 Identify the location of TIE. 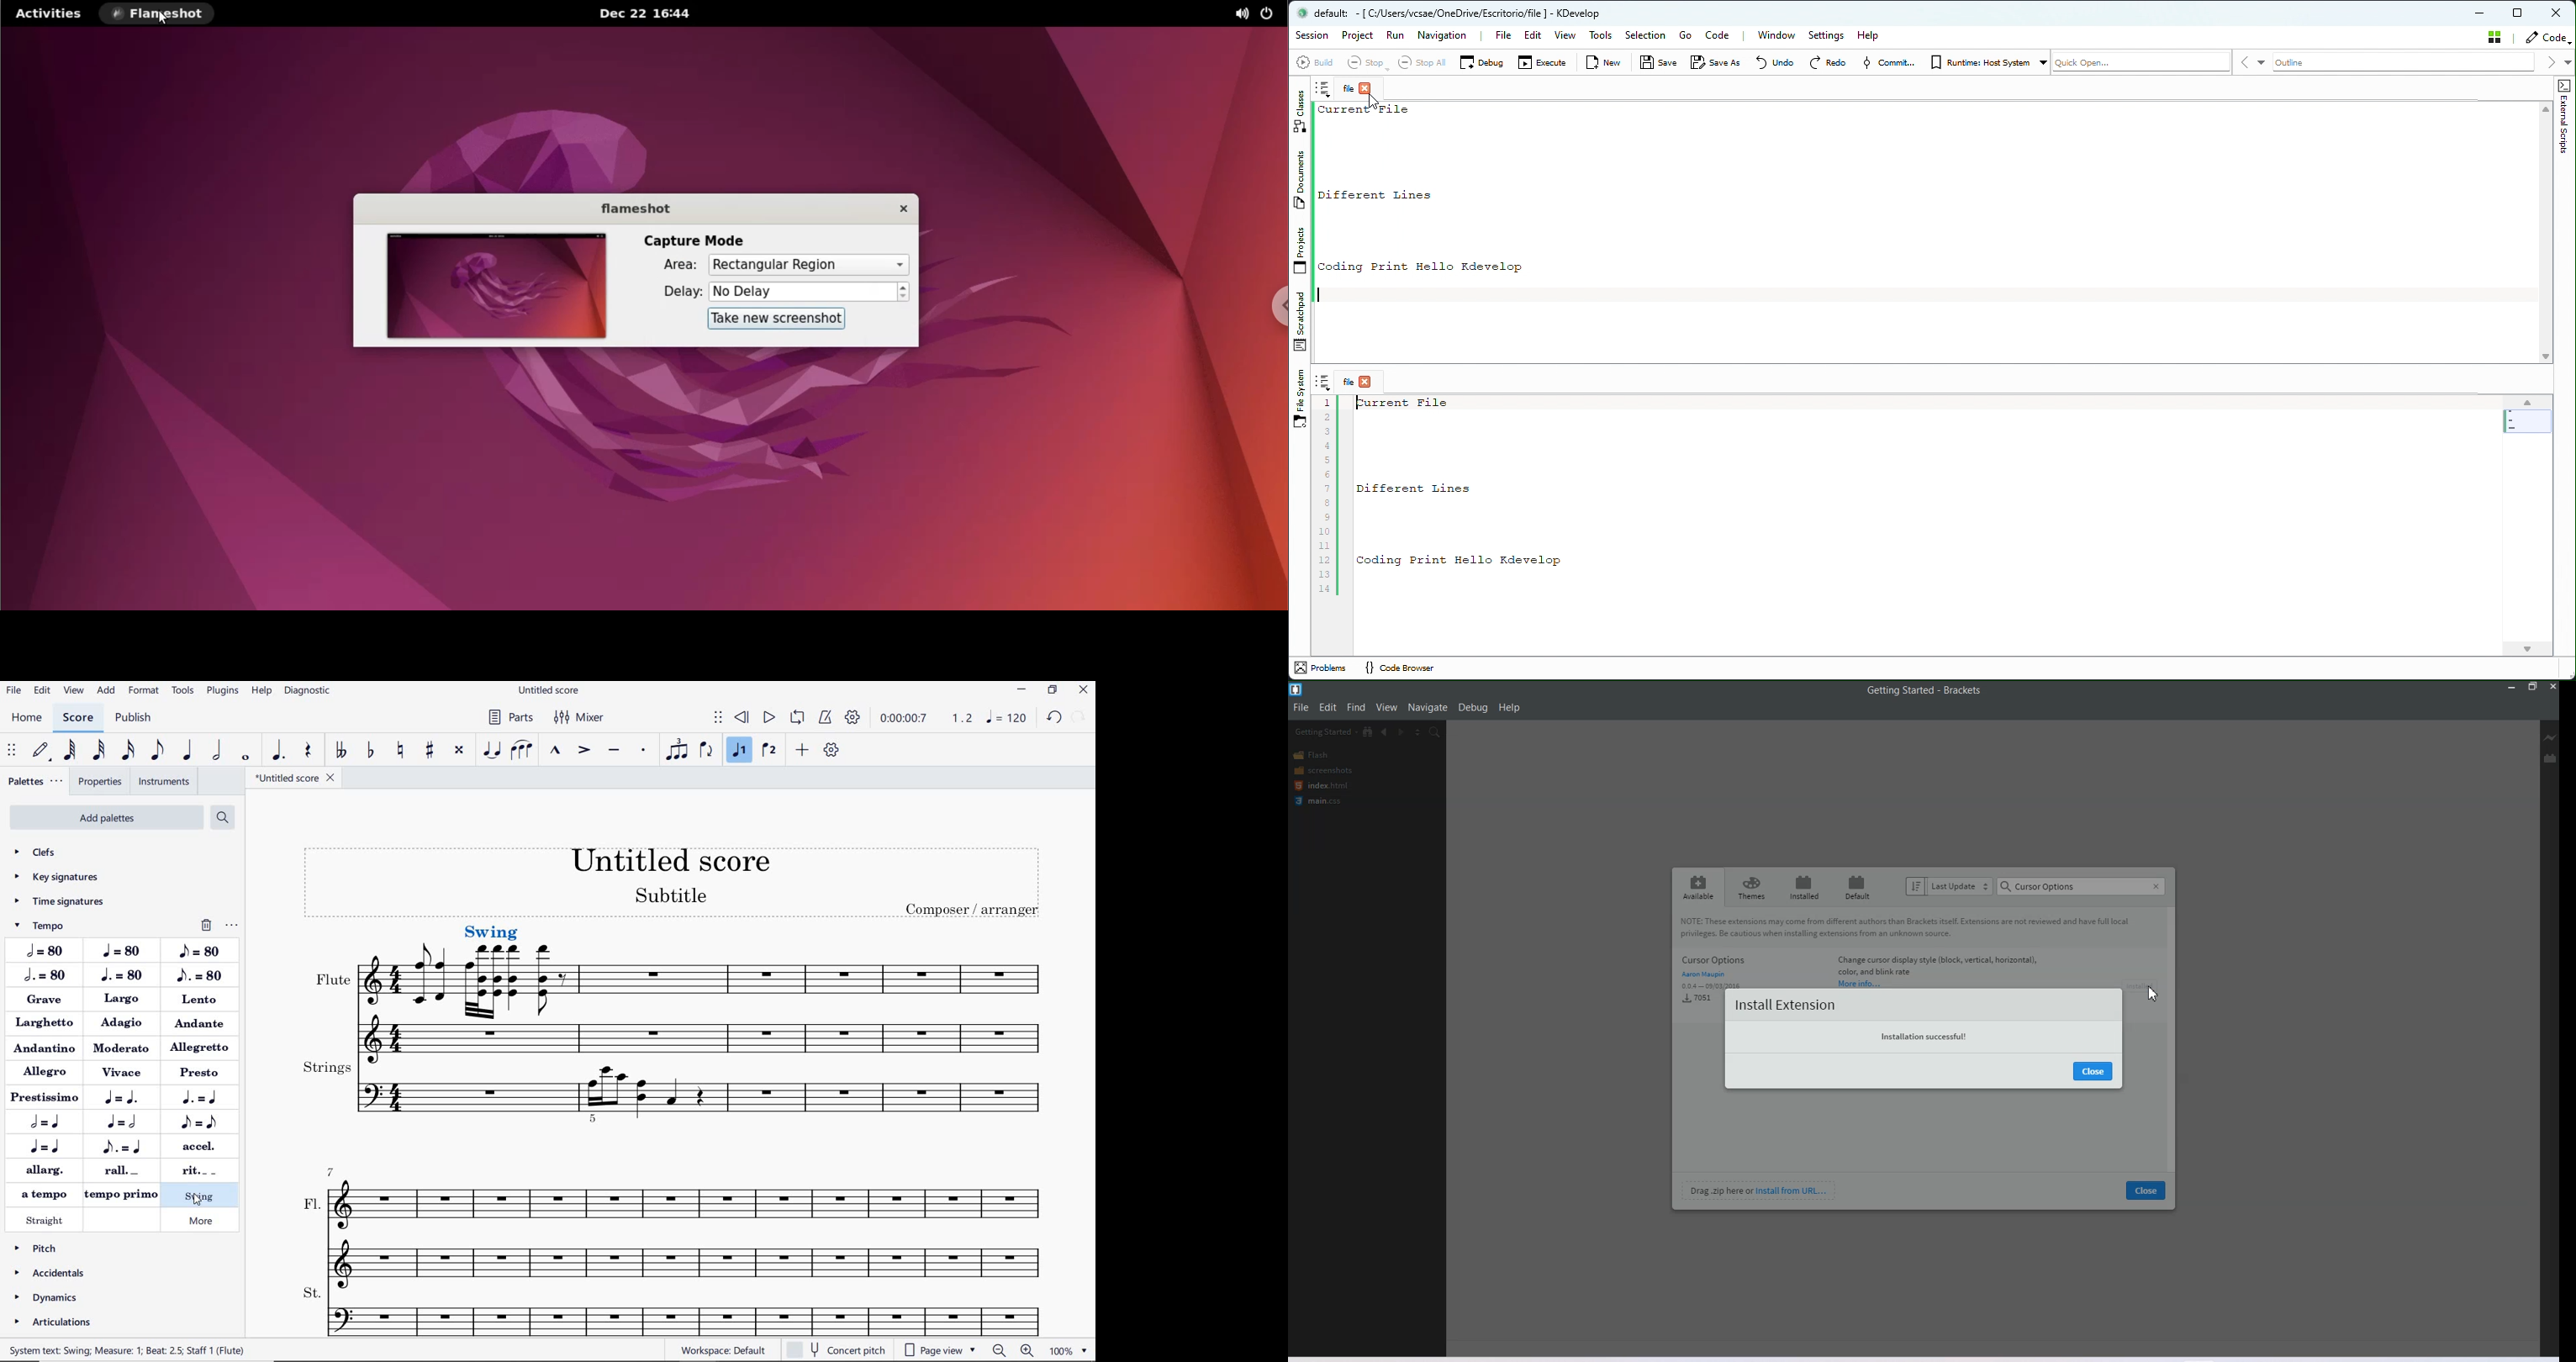
(493, 751).